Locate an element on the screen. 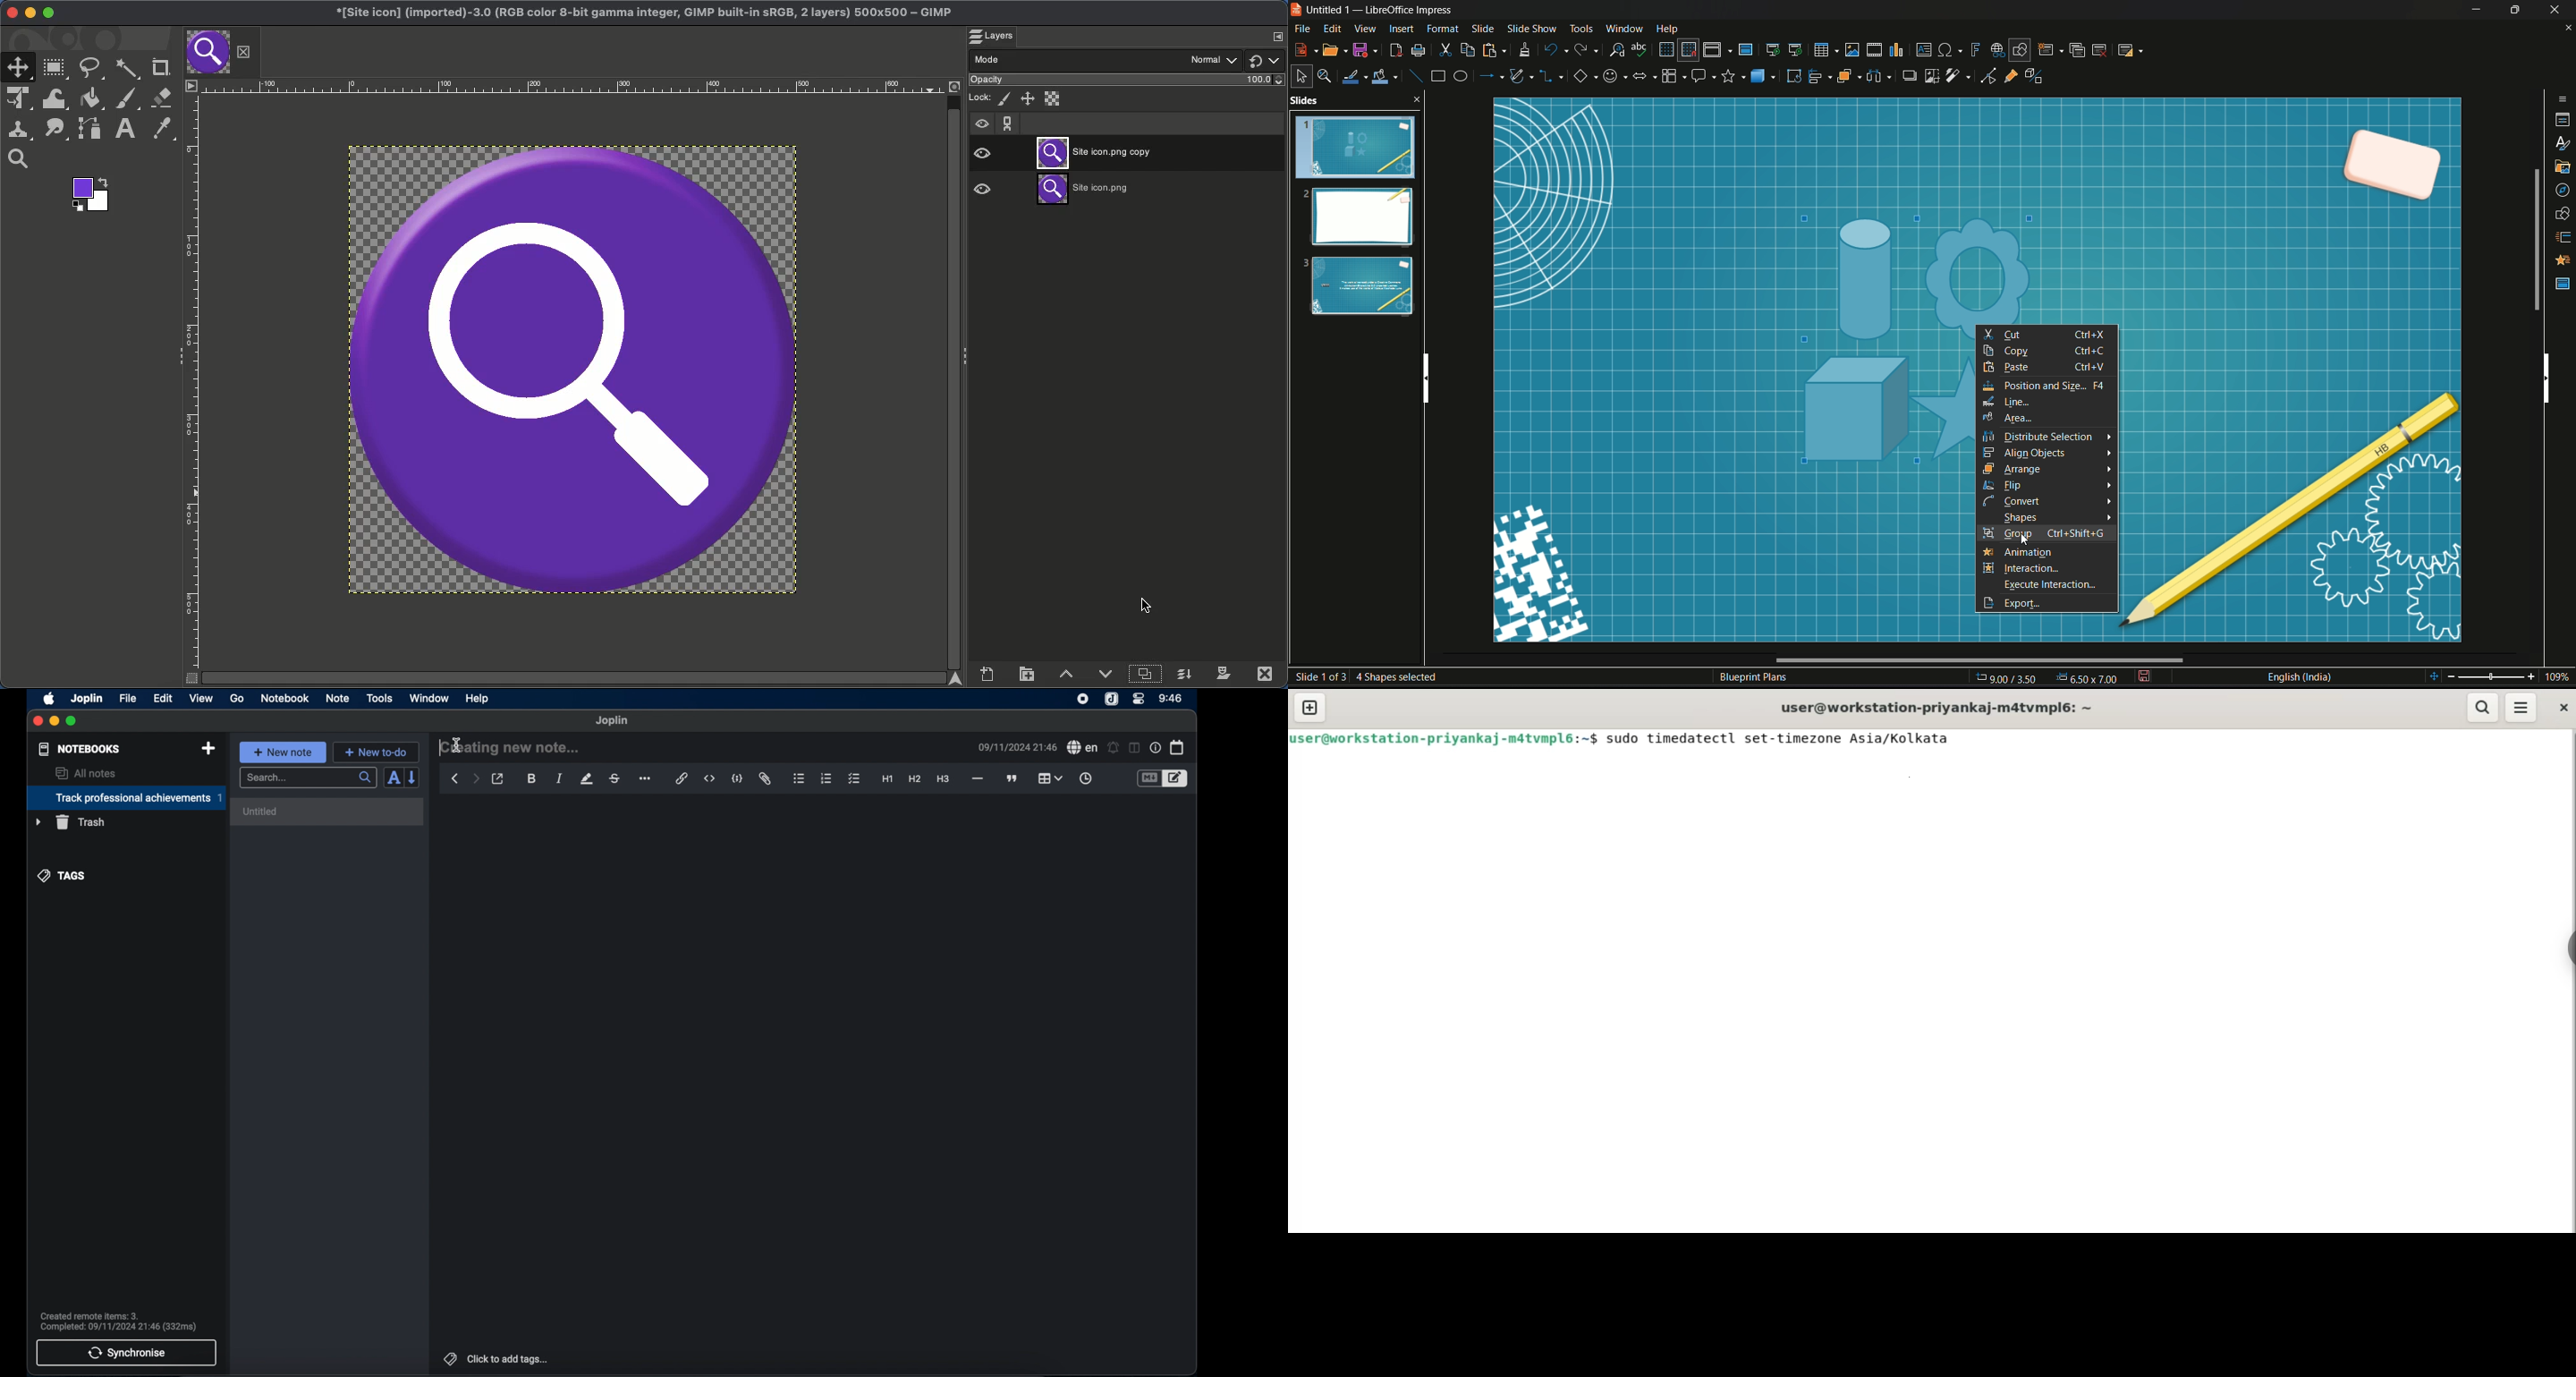  note is located at coordinates (337, 698).